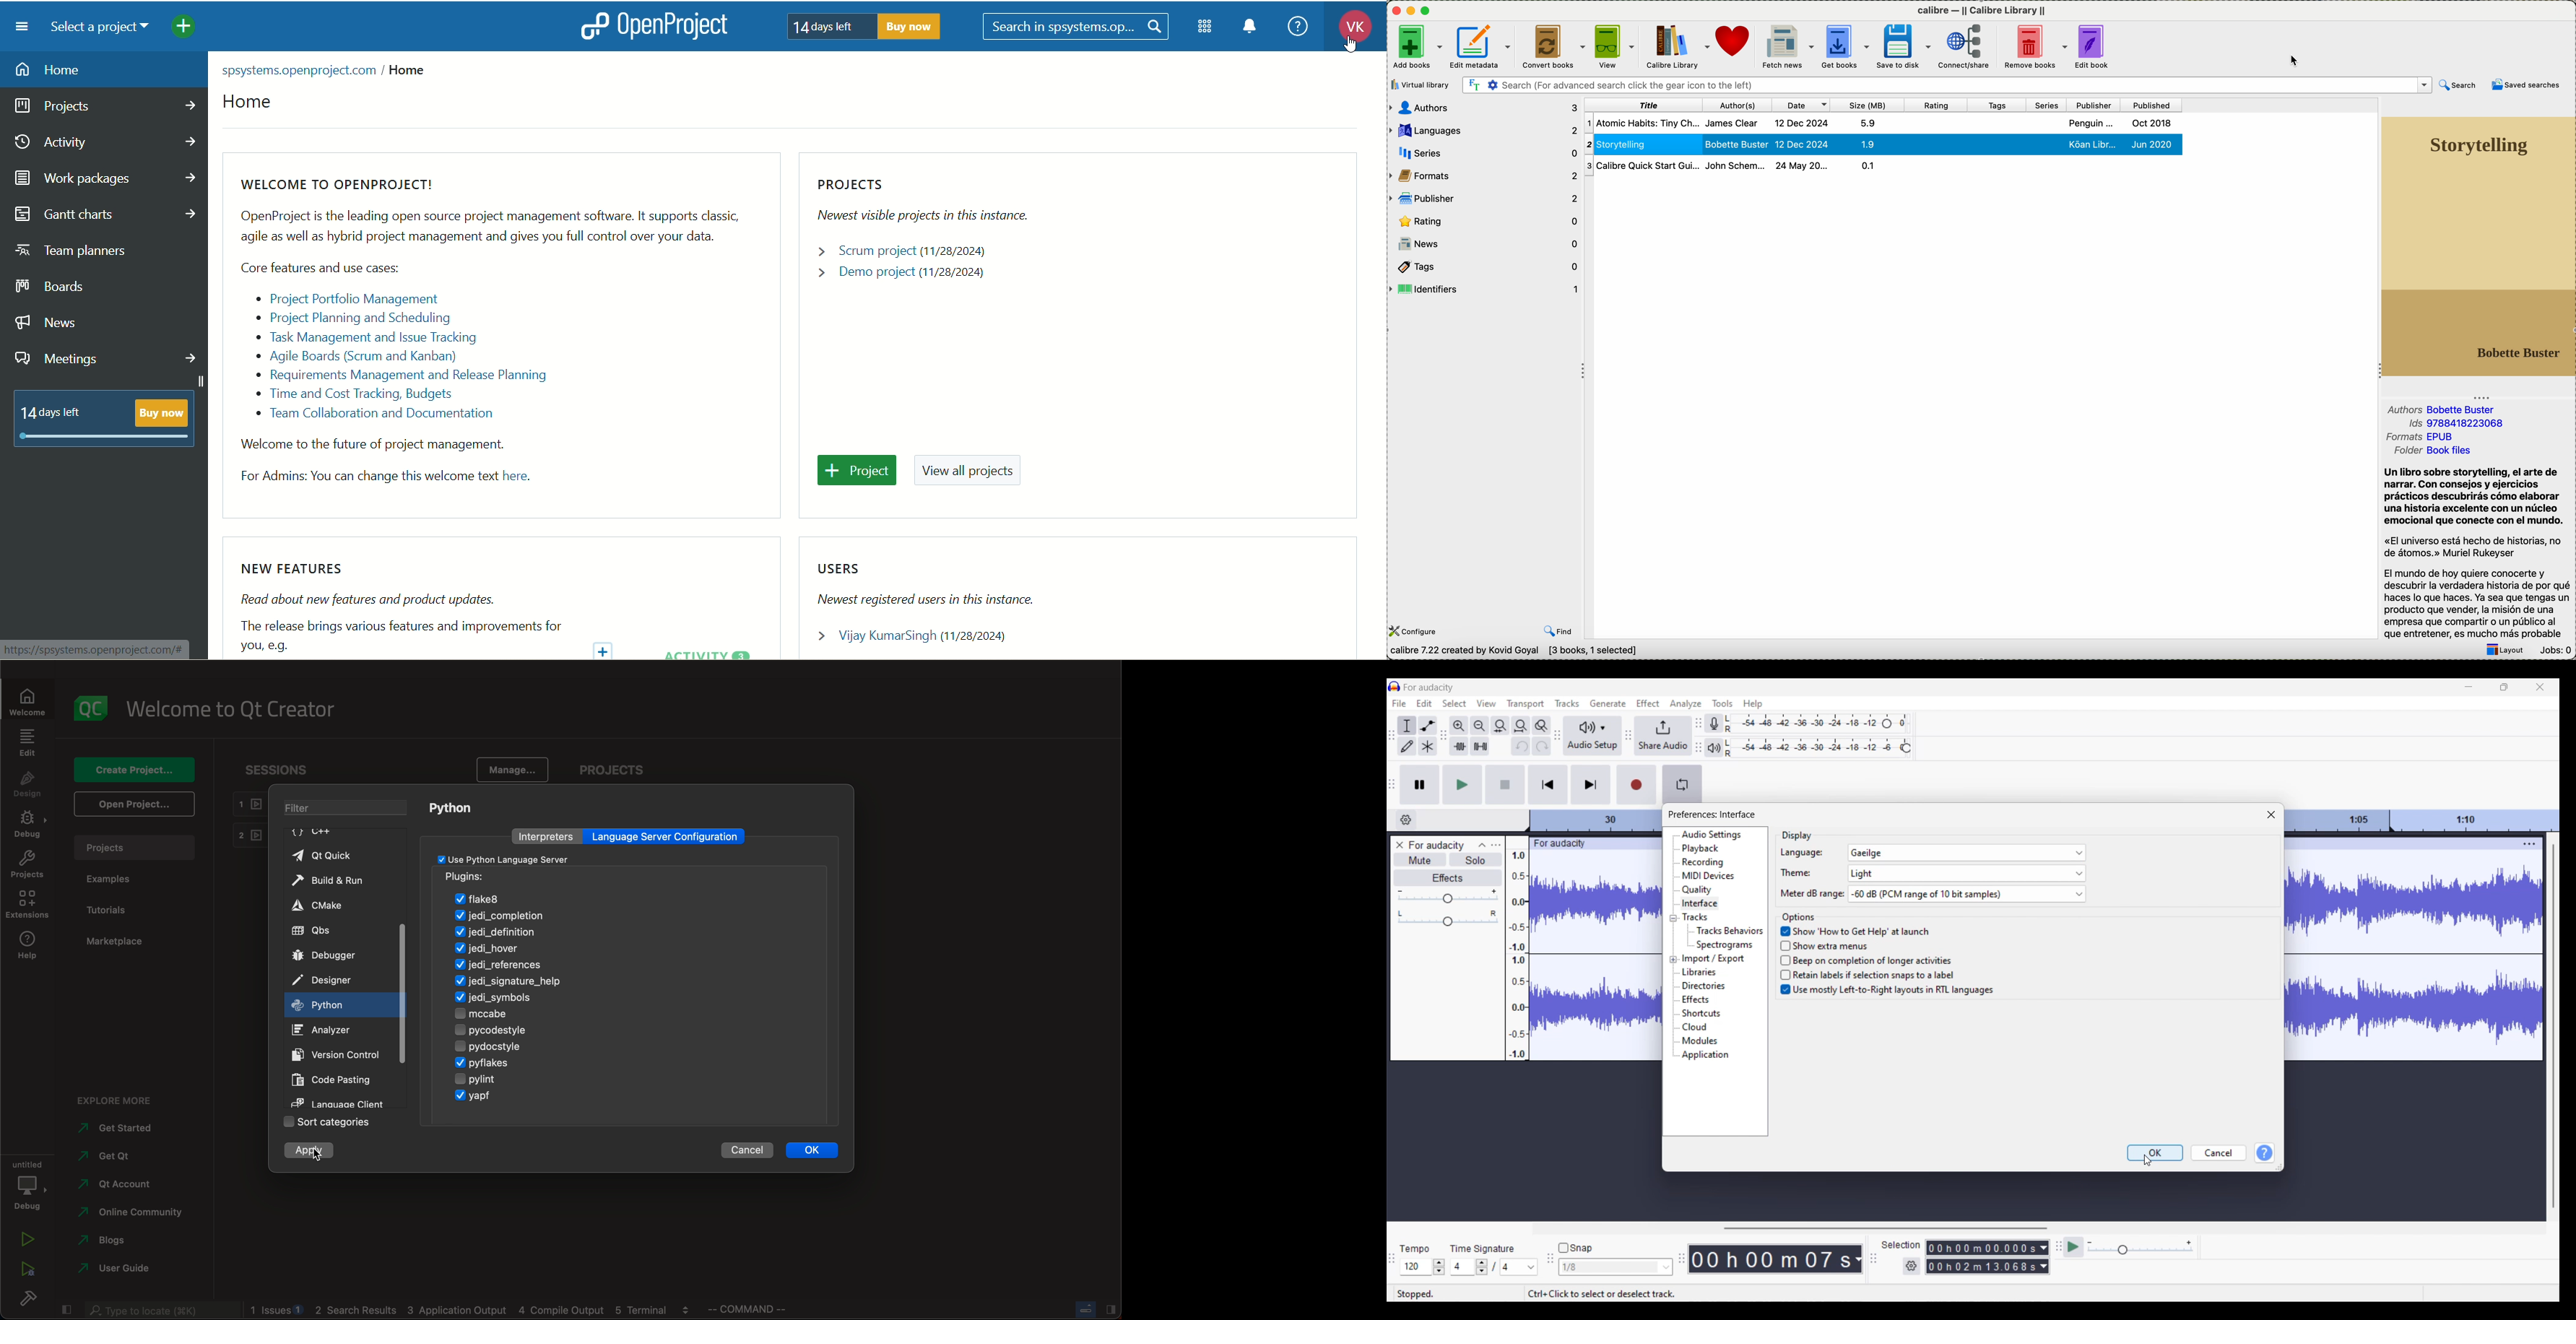 Image resolution: width=2576 pixels, height=1344 pixels. What do you see at coordinates (333, 978) in the screenshot?
I see `designer` at bounding box center [333, 978].